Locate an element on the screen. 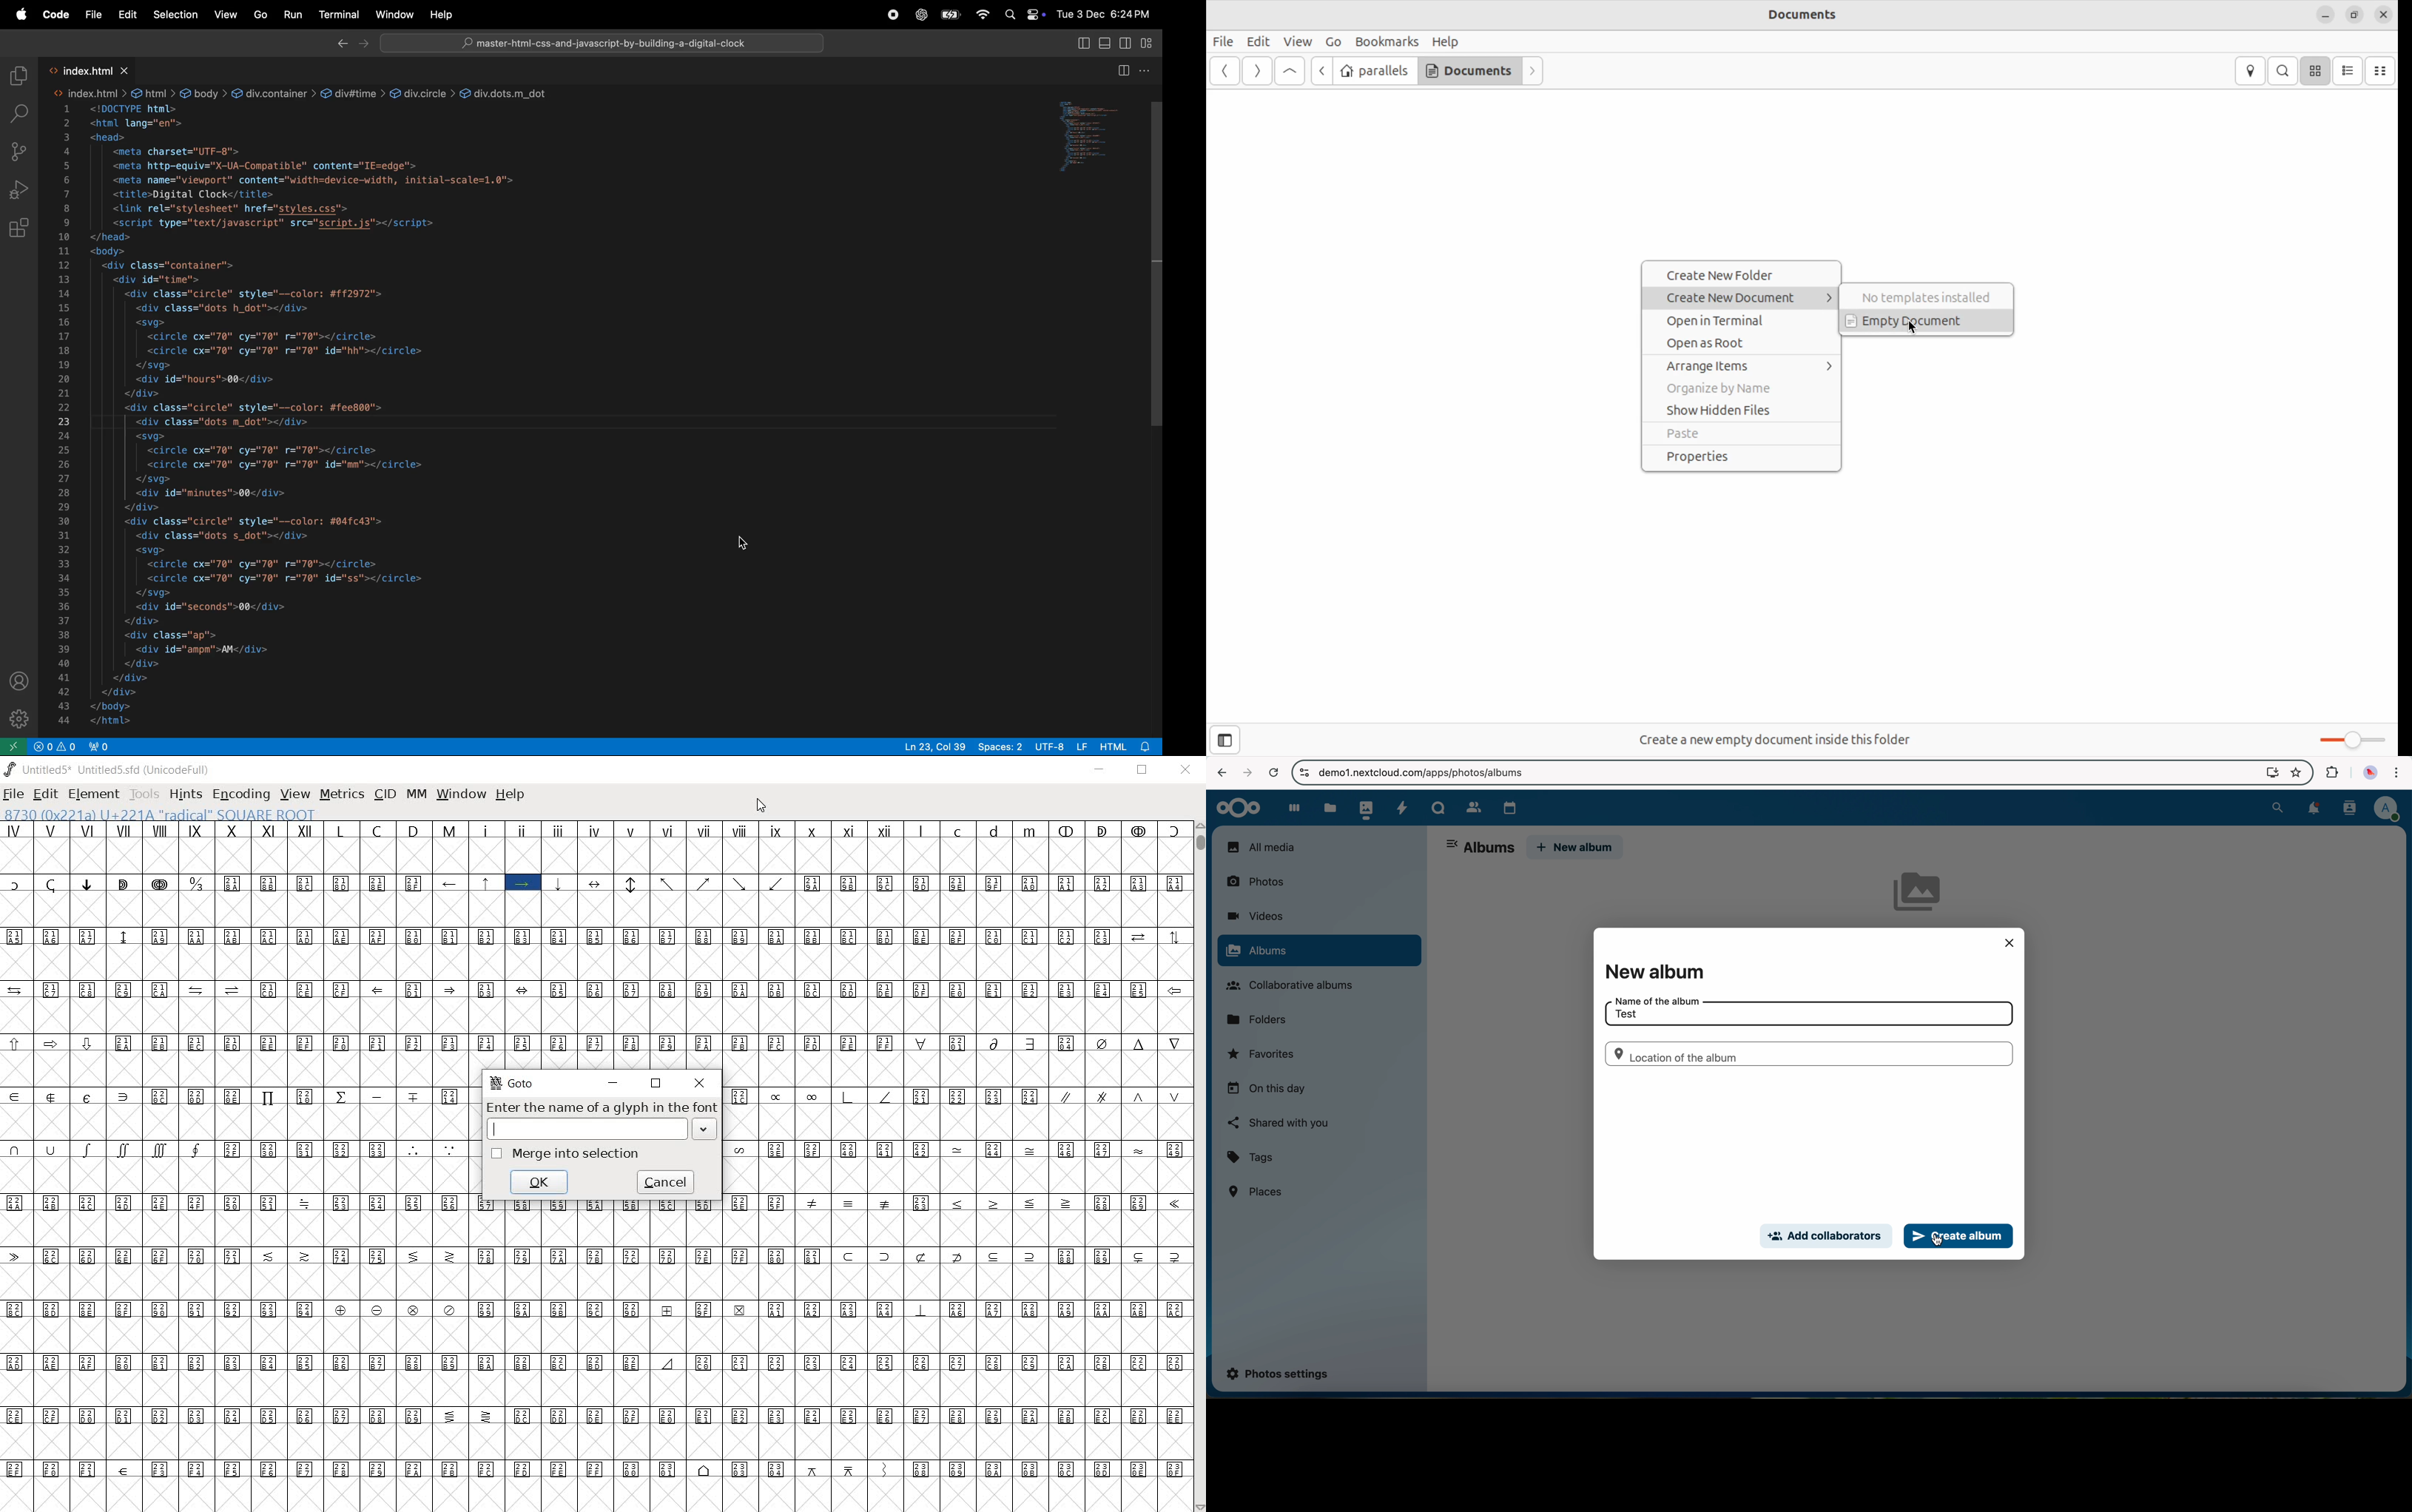 This screenshot has height=1512, width=2436. click on new album is located at coordinates (1576, 848).